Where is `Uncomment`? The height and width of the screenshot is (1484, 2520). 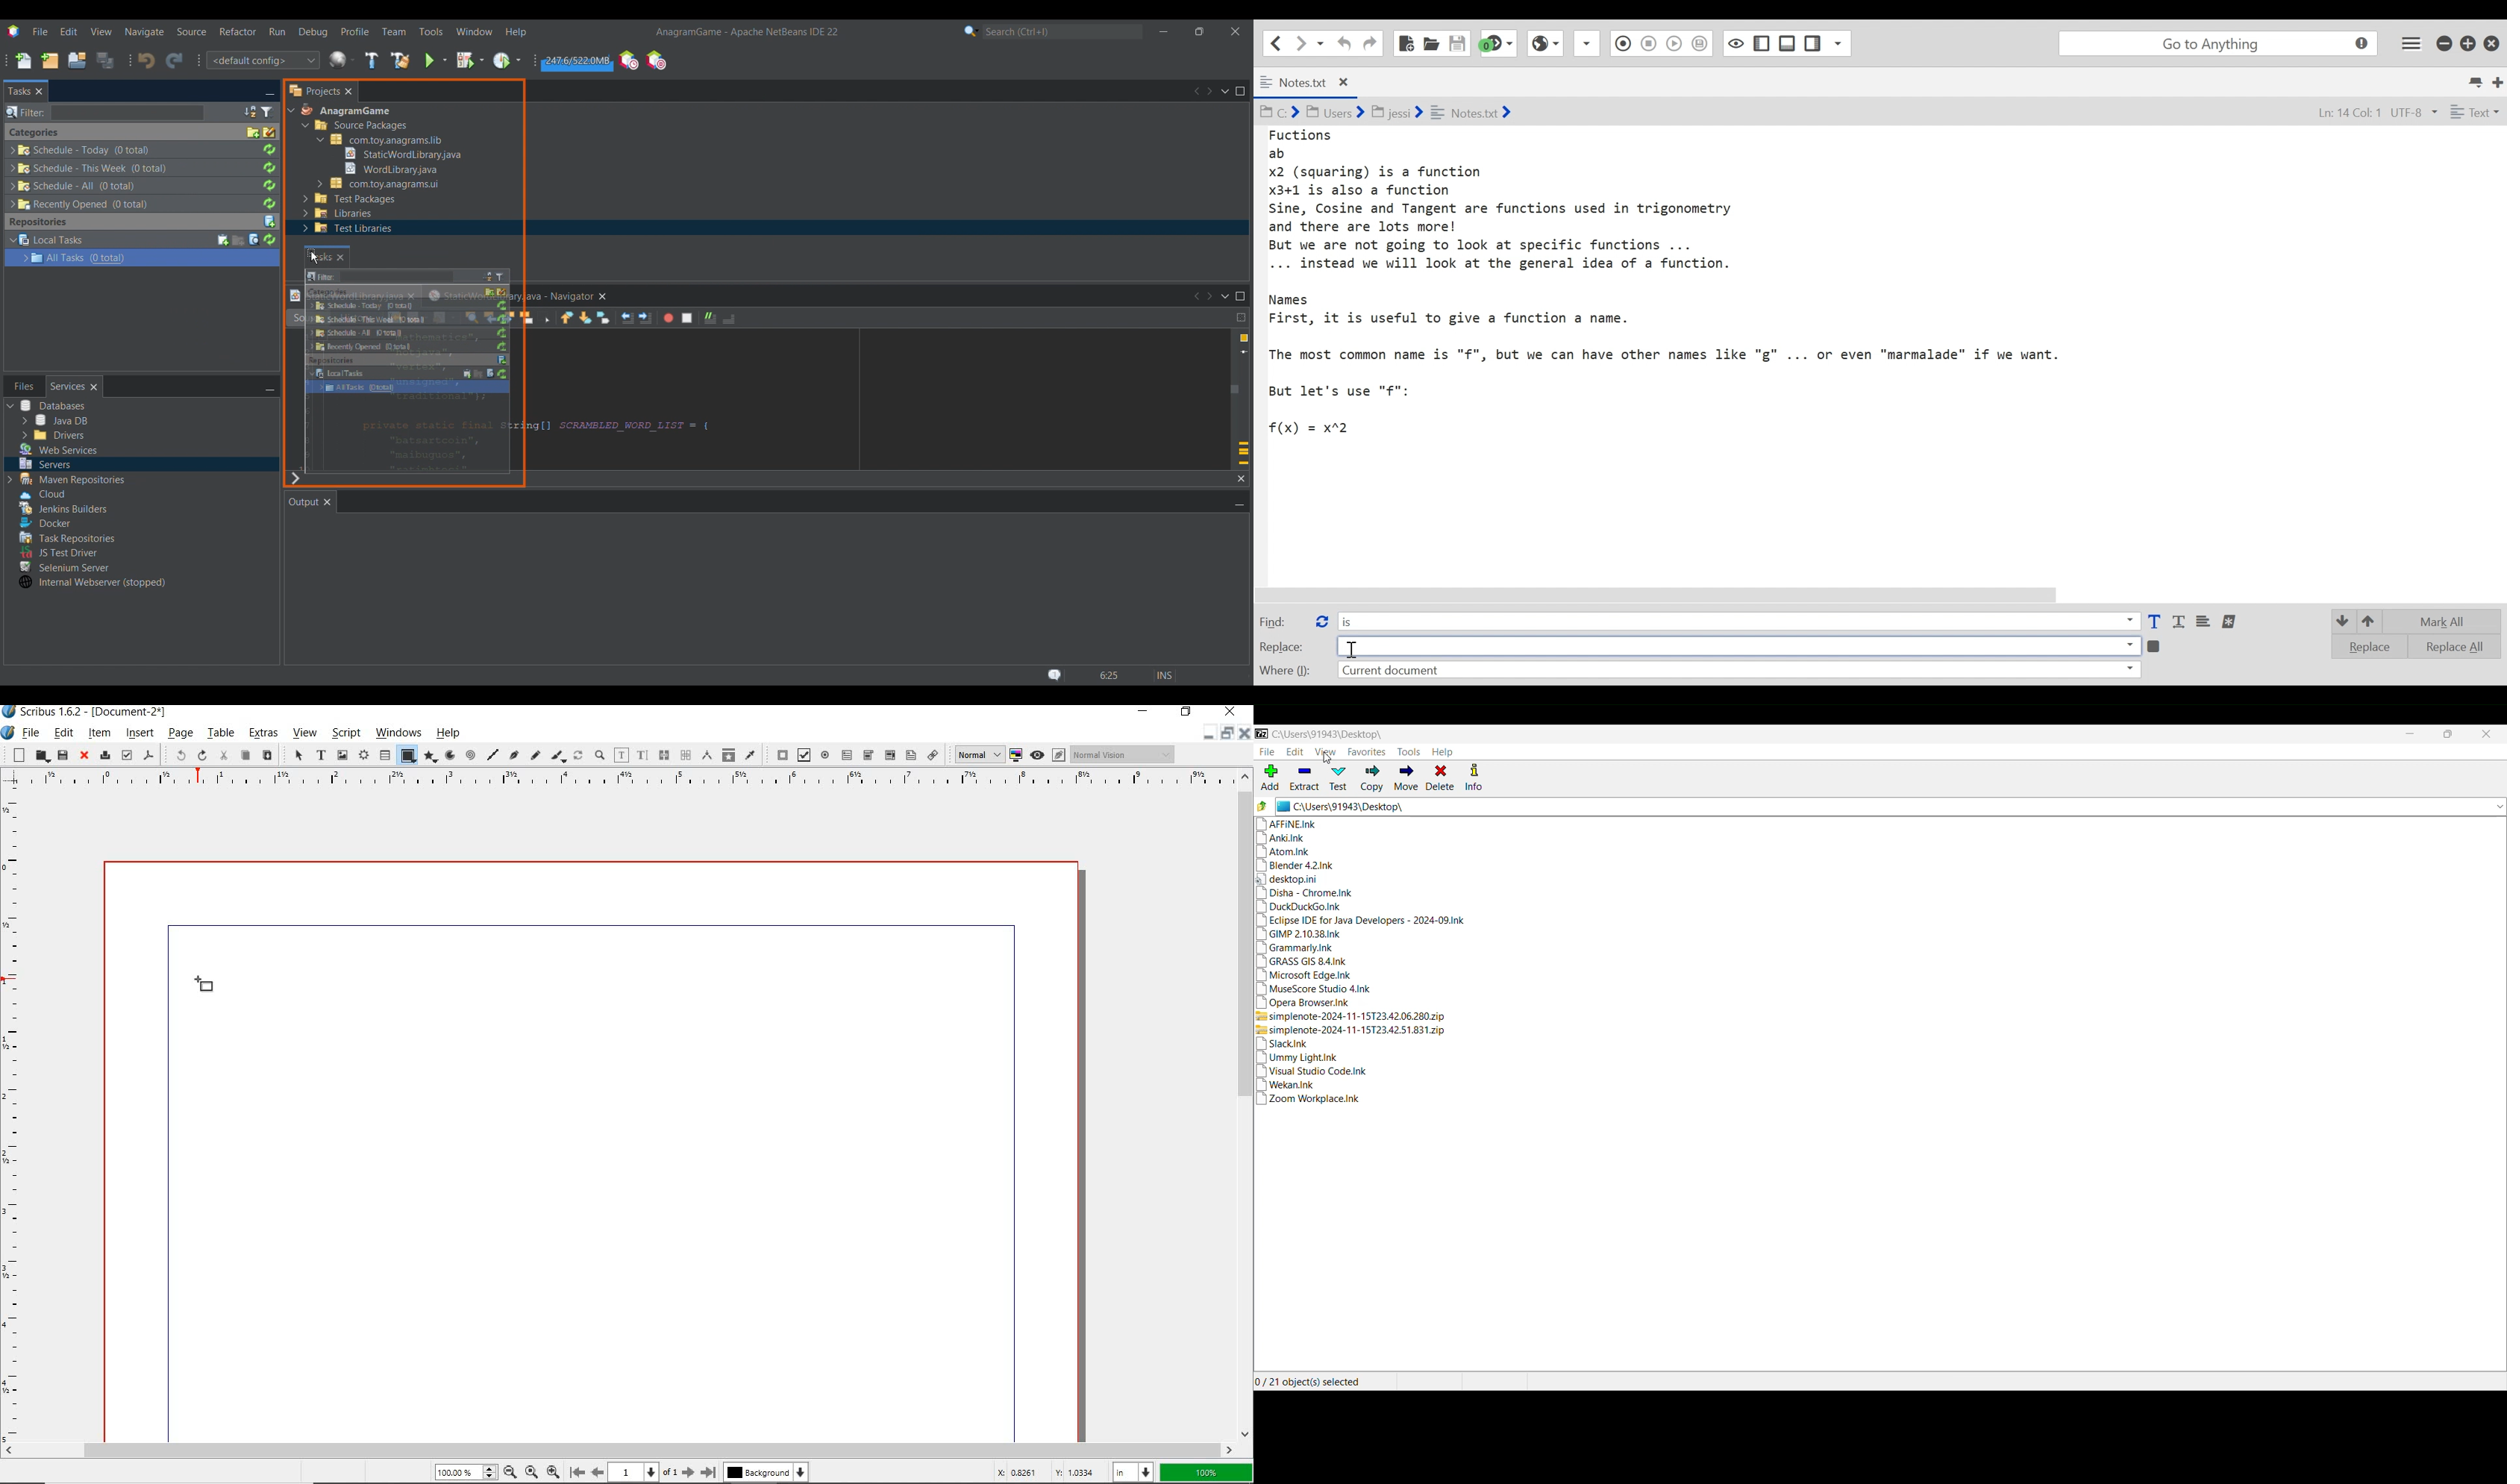 Uncomment is located at coordinates (729, 319).